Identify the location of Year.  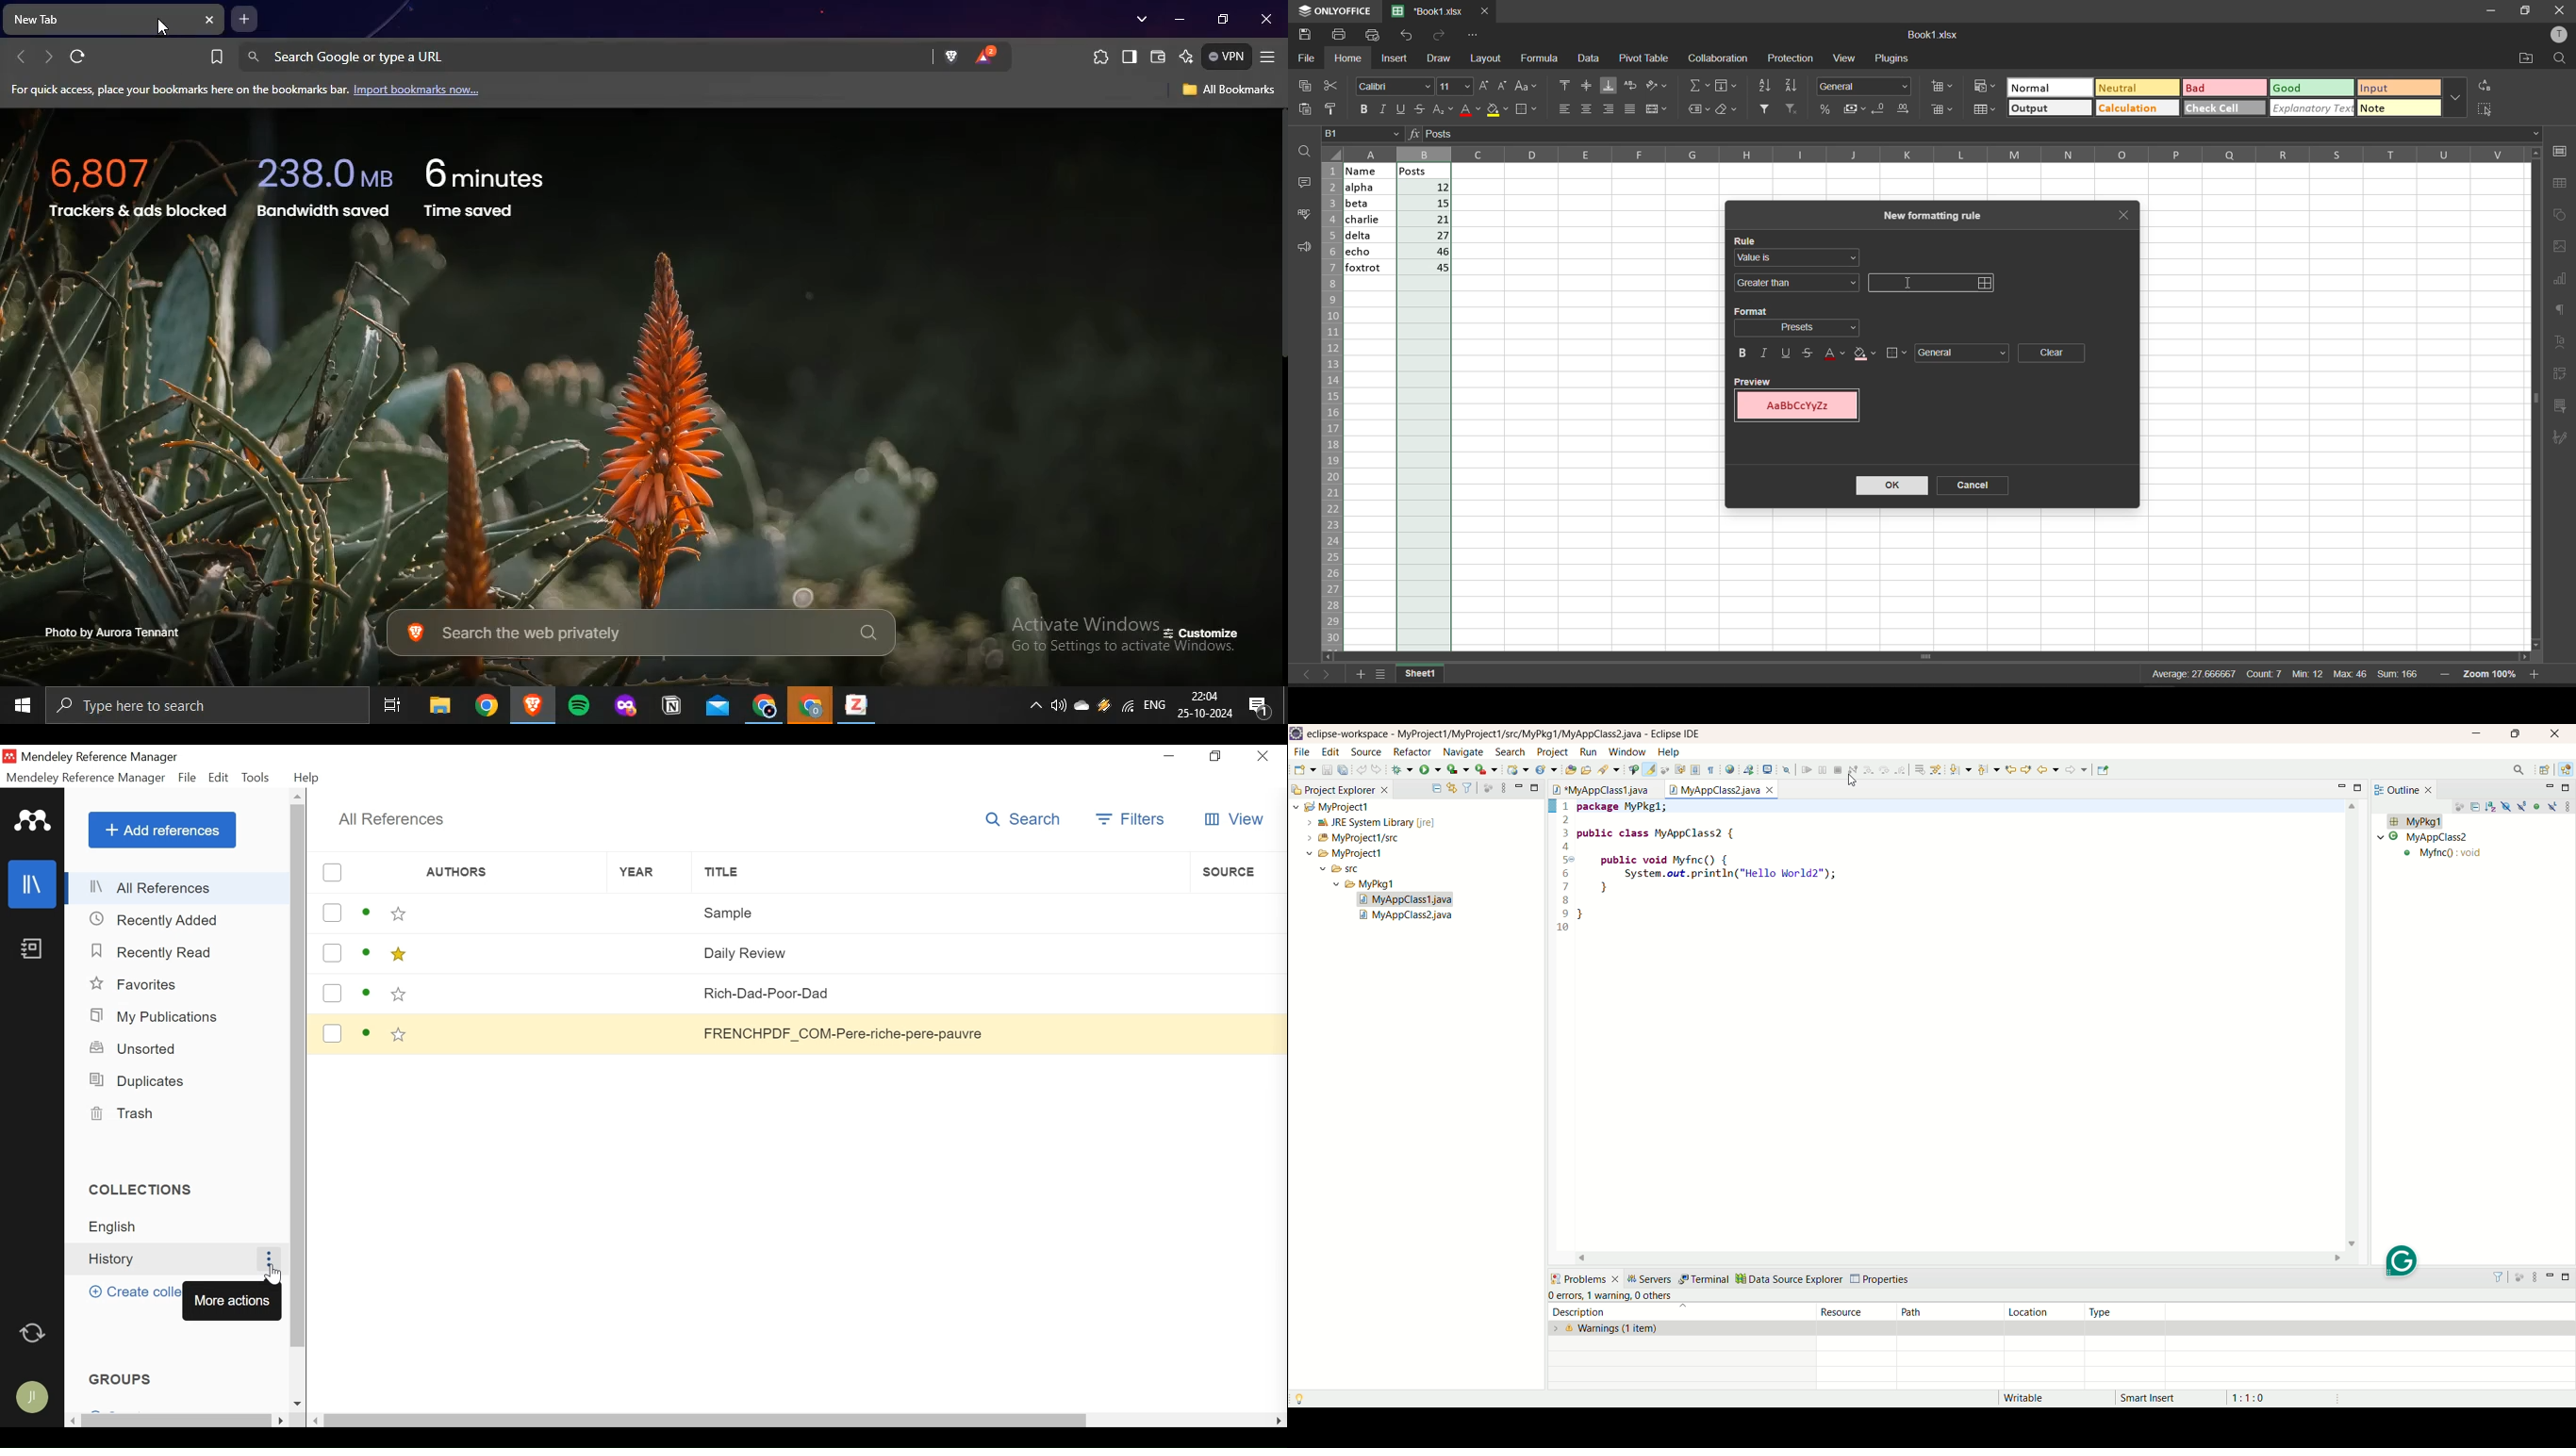
(650, 872).